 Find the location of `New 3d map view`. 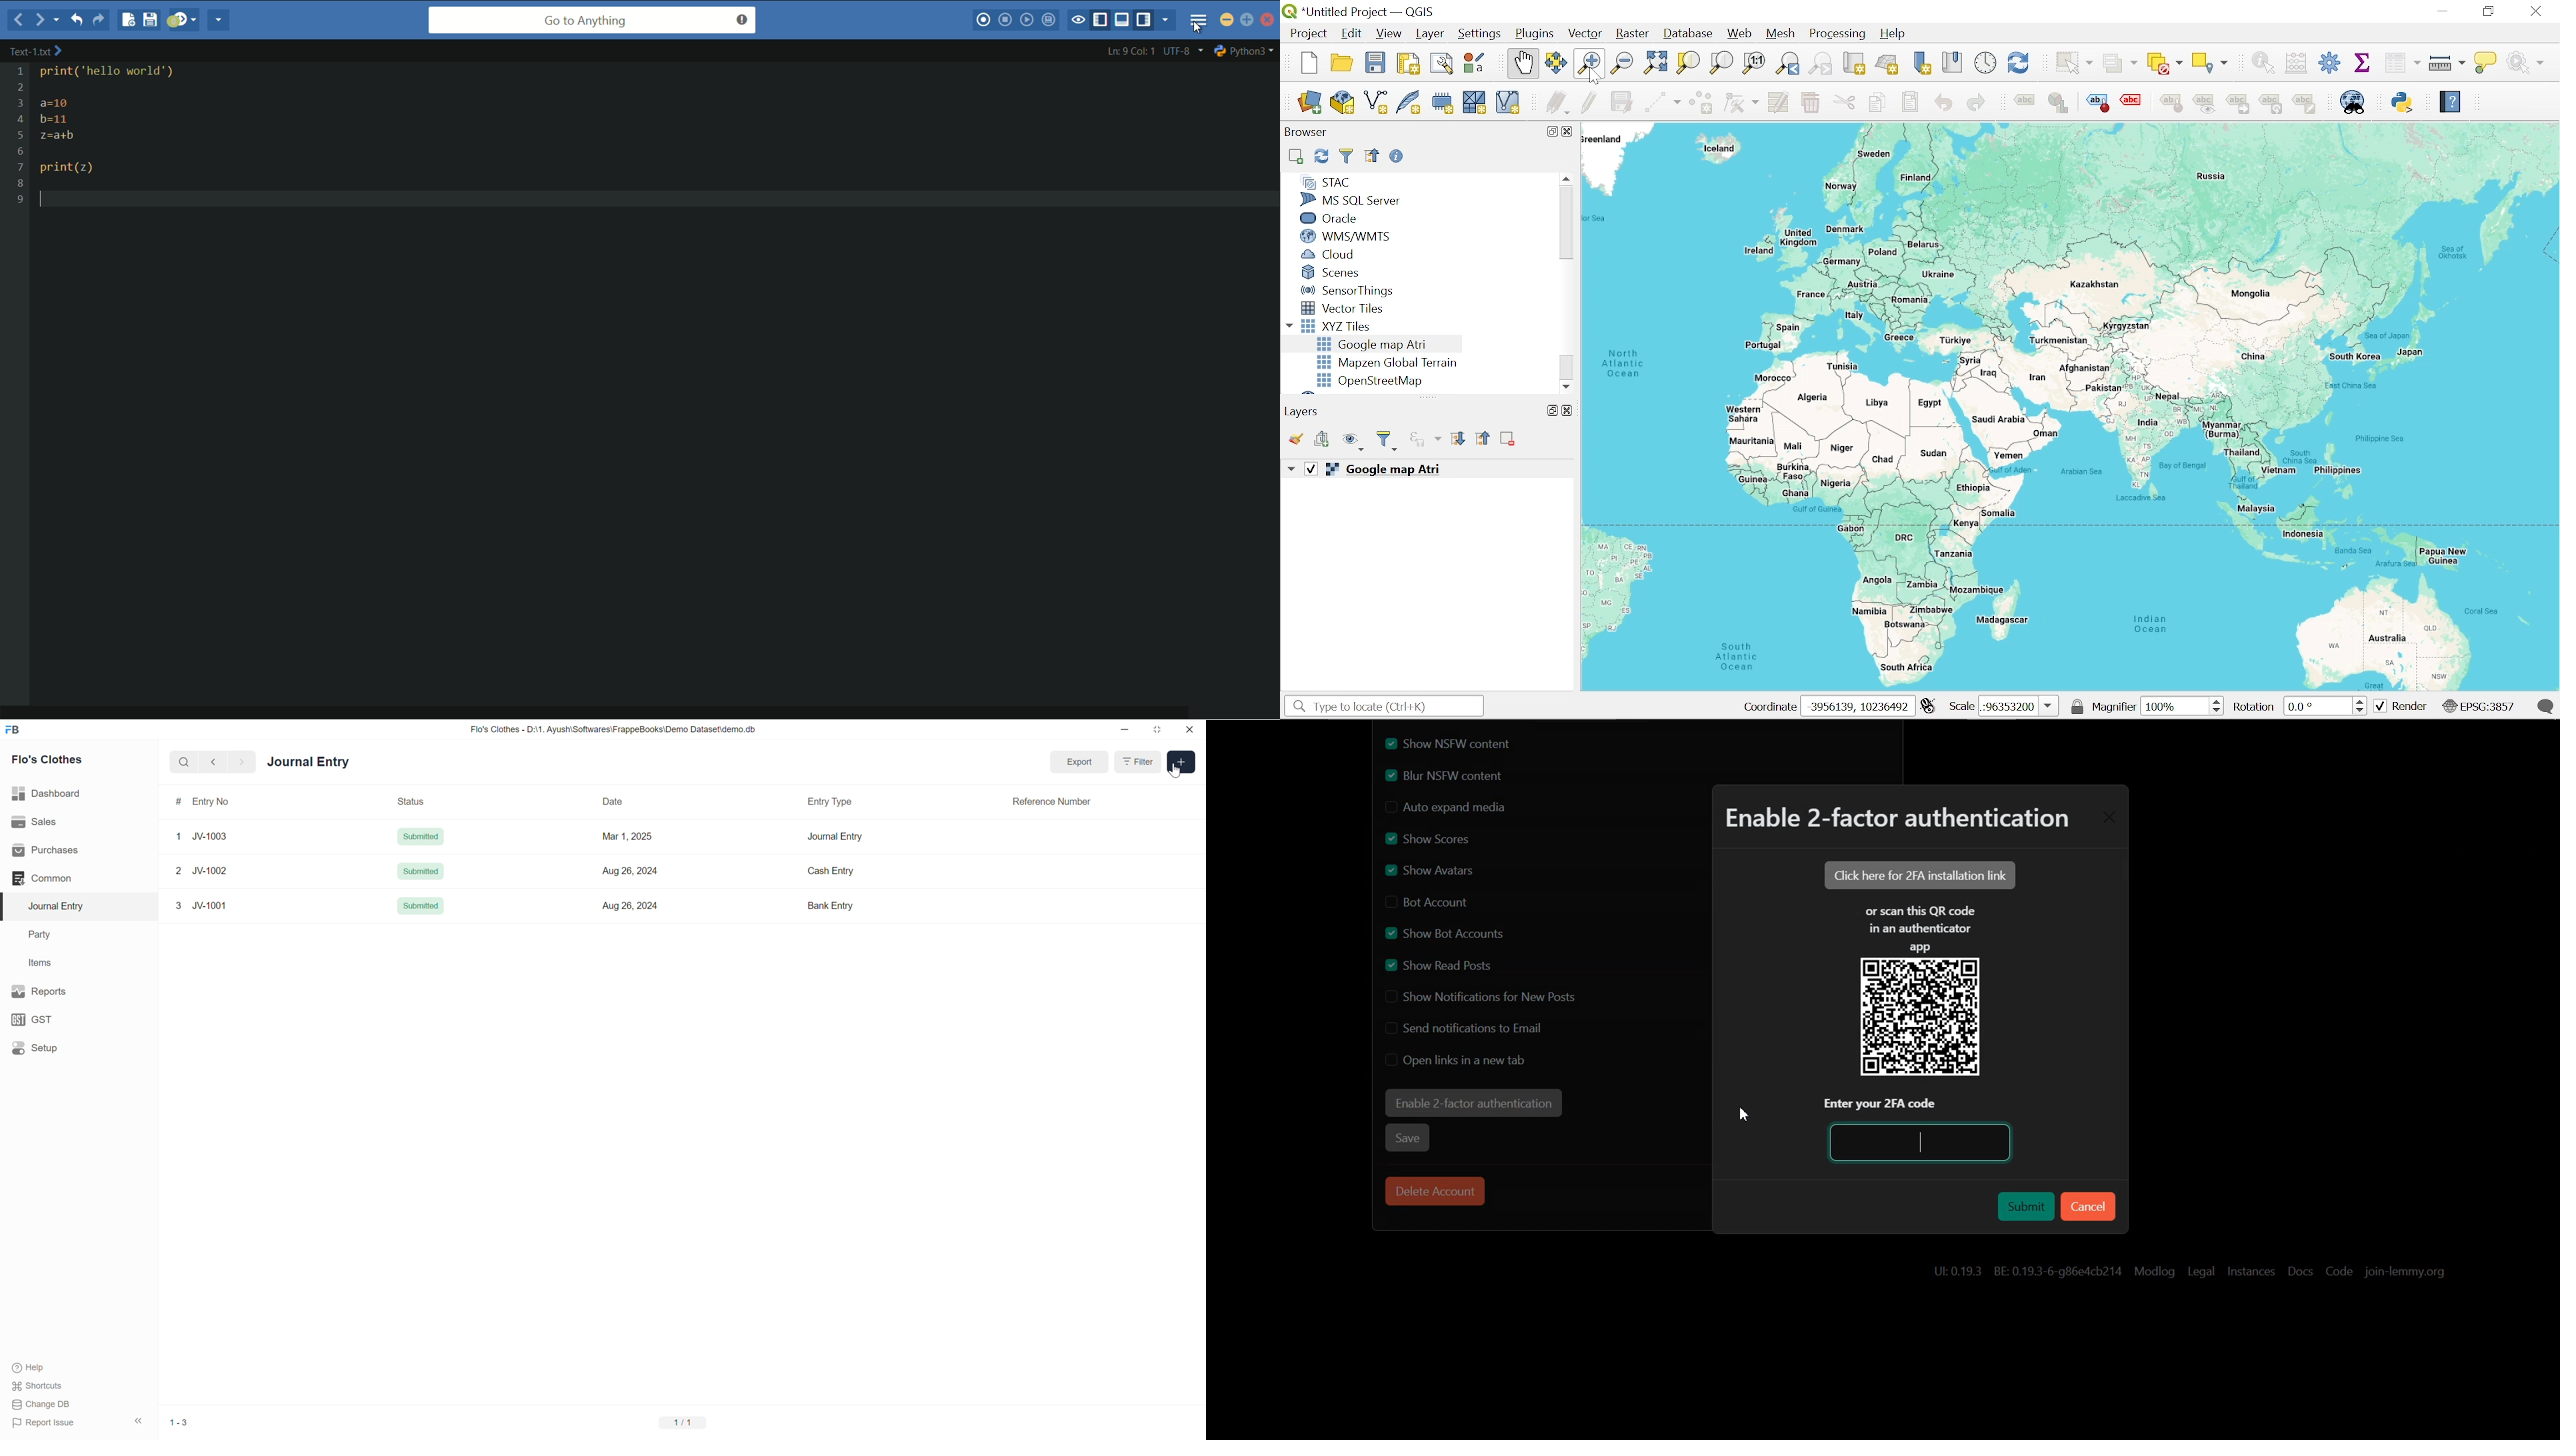

New 3d map view is located at coordinates (1887, 65).